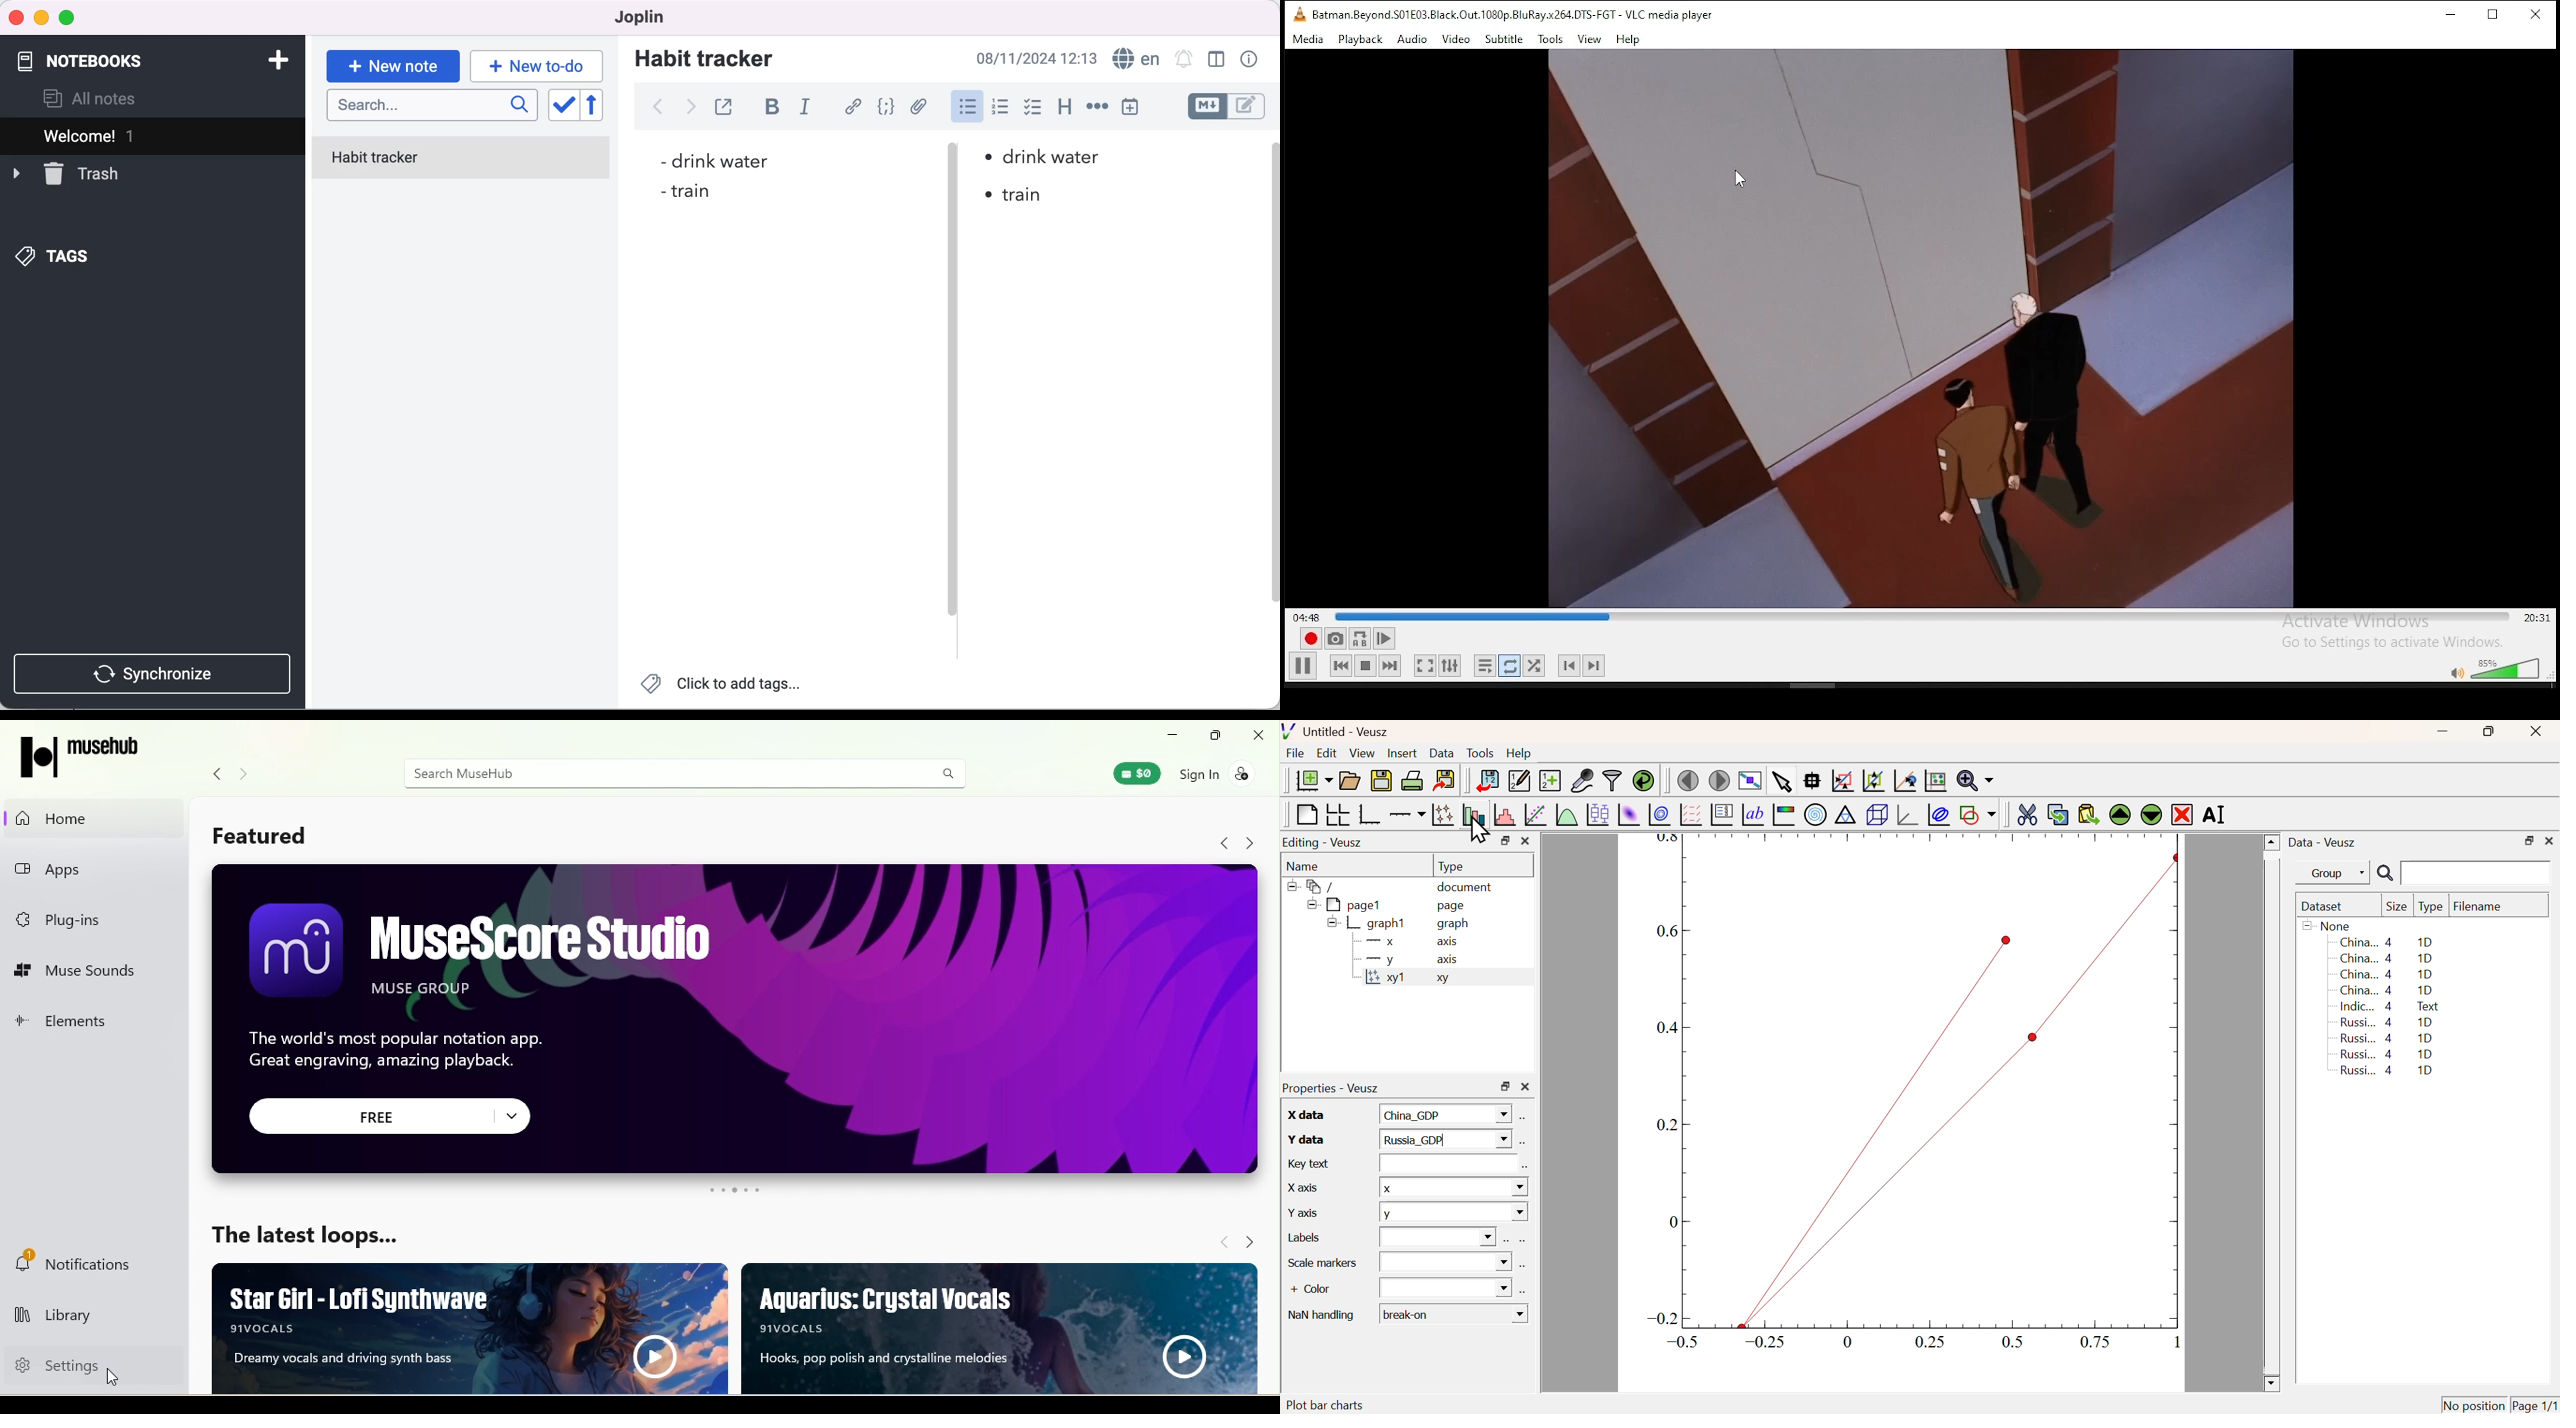 Image resolution: width=2576 pixels, height=1428 pixels. I want to click on • drink water, so click(1042, 158).